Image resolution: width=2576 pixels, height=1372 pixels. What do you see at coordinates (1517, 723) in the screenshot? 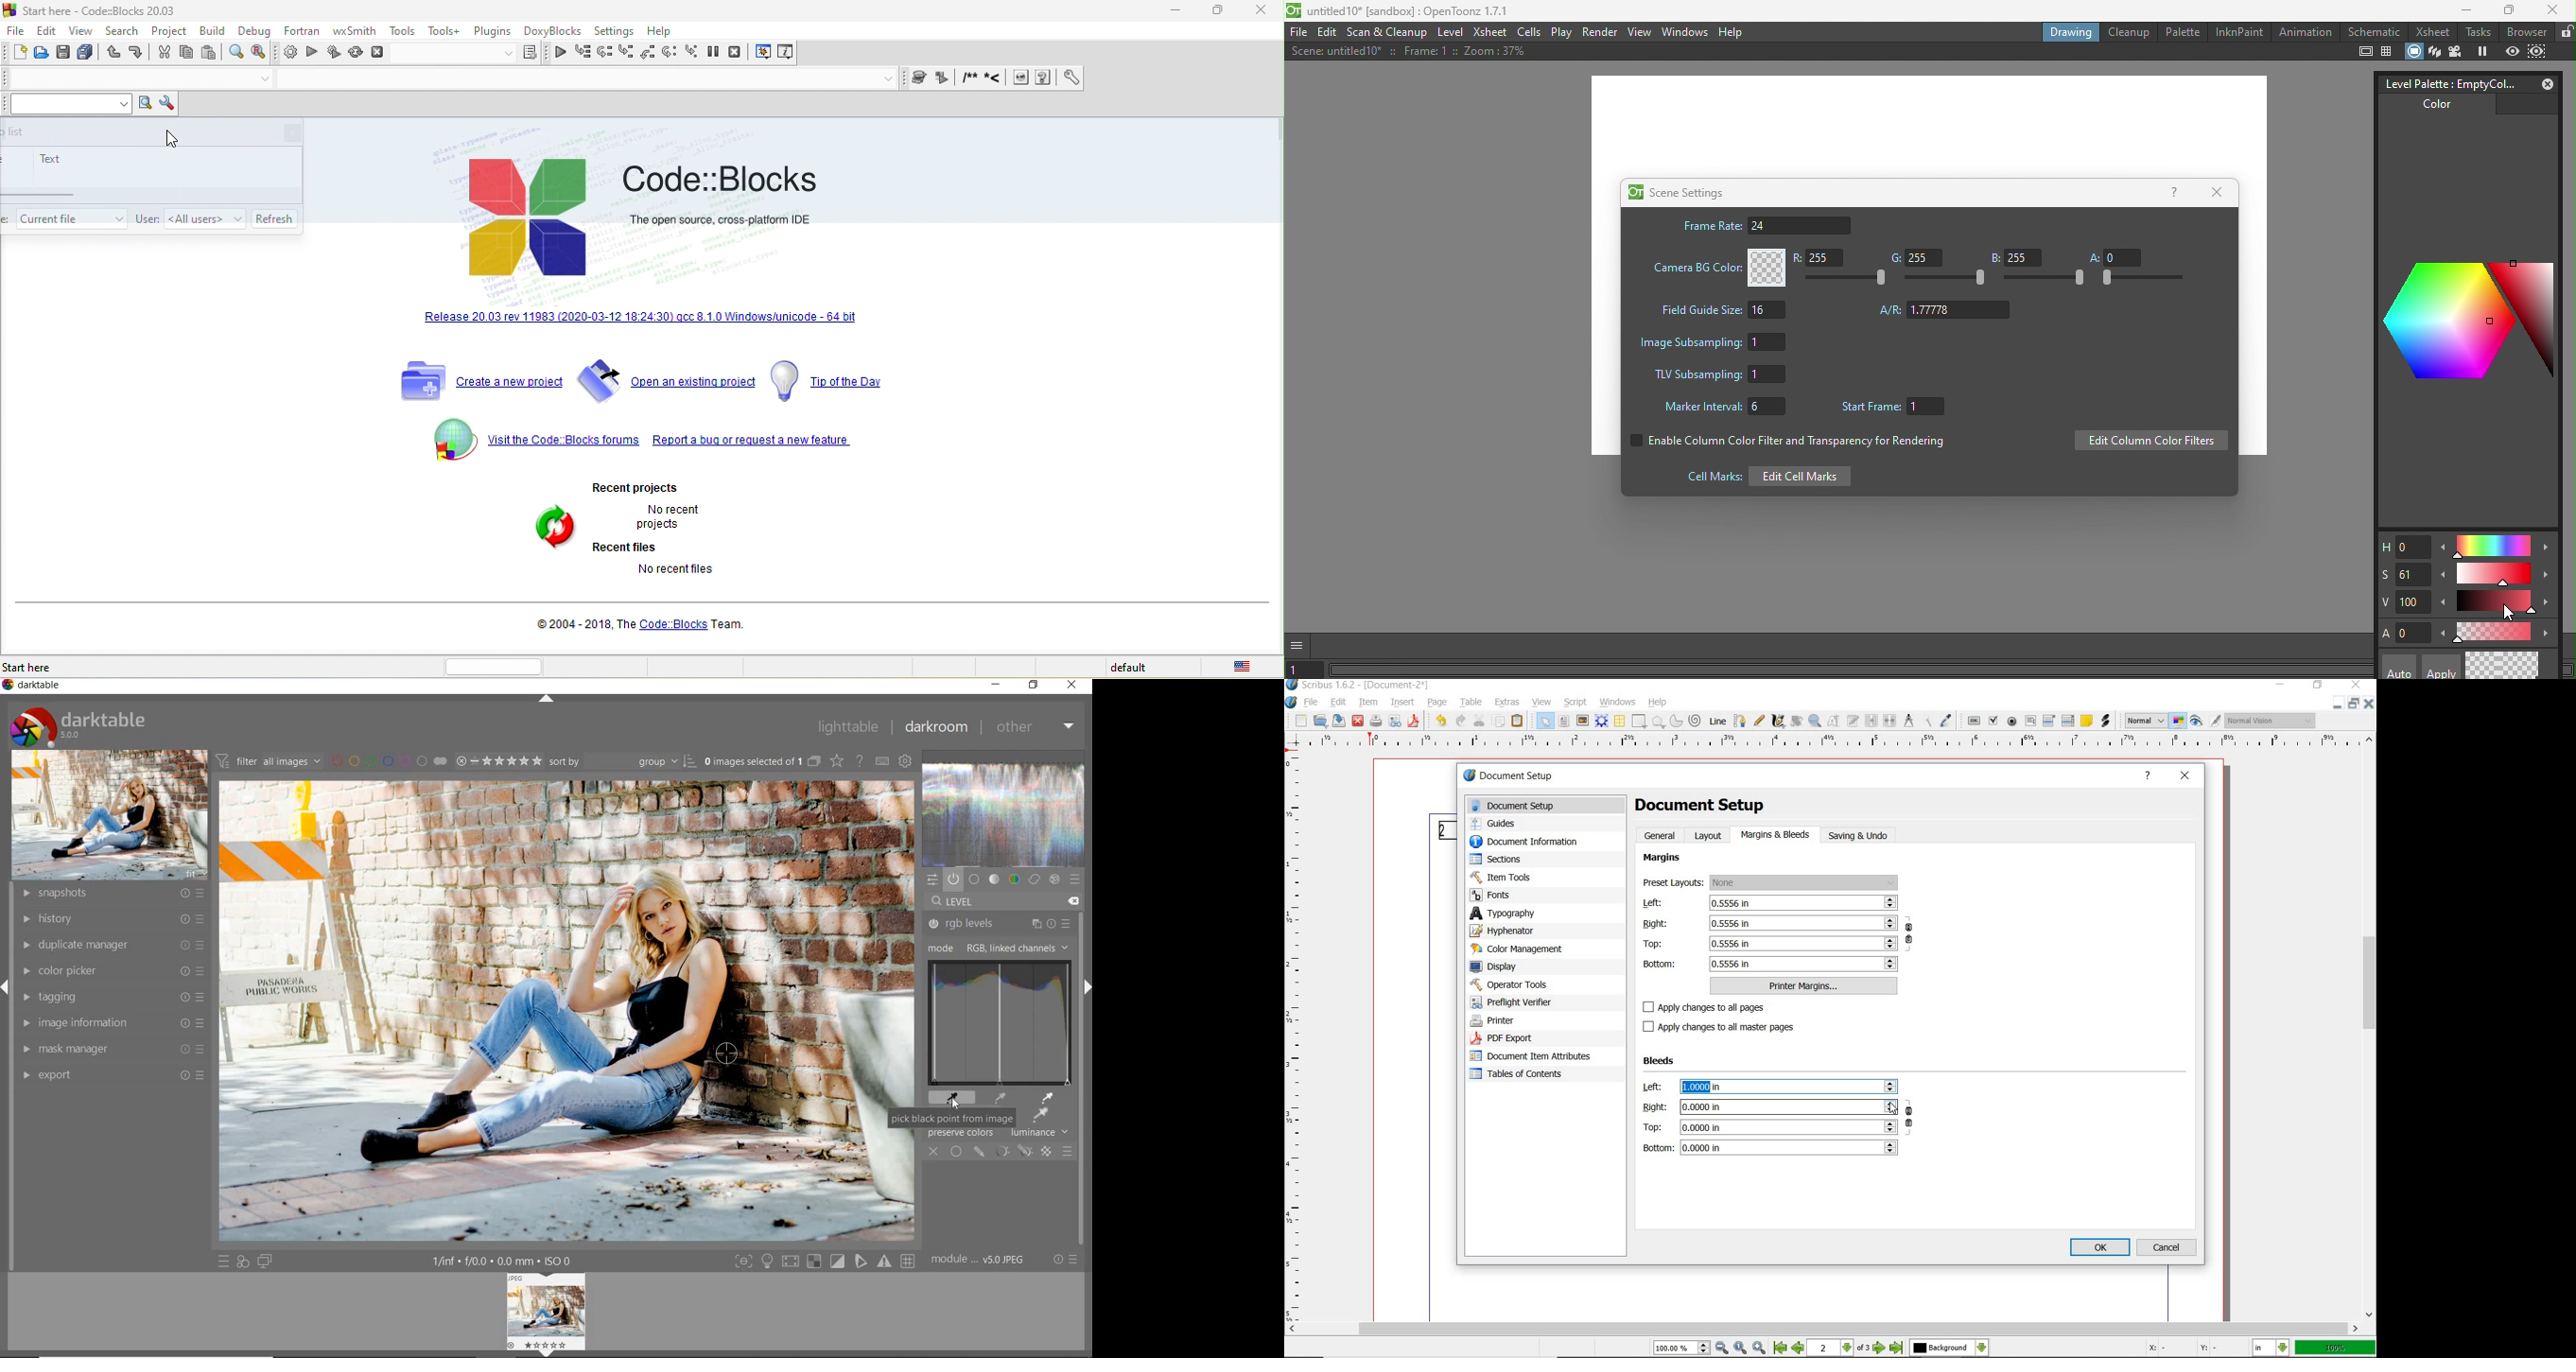
I see `paste` at bounding box center [1517, 723].